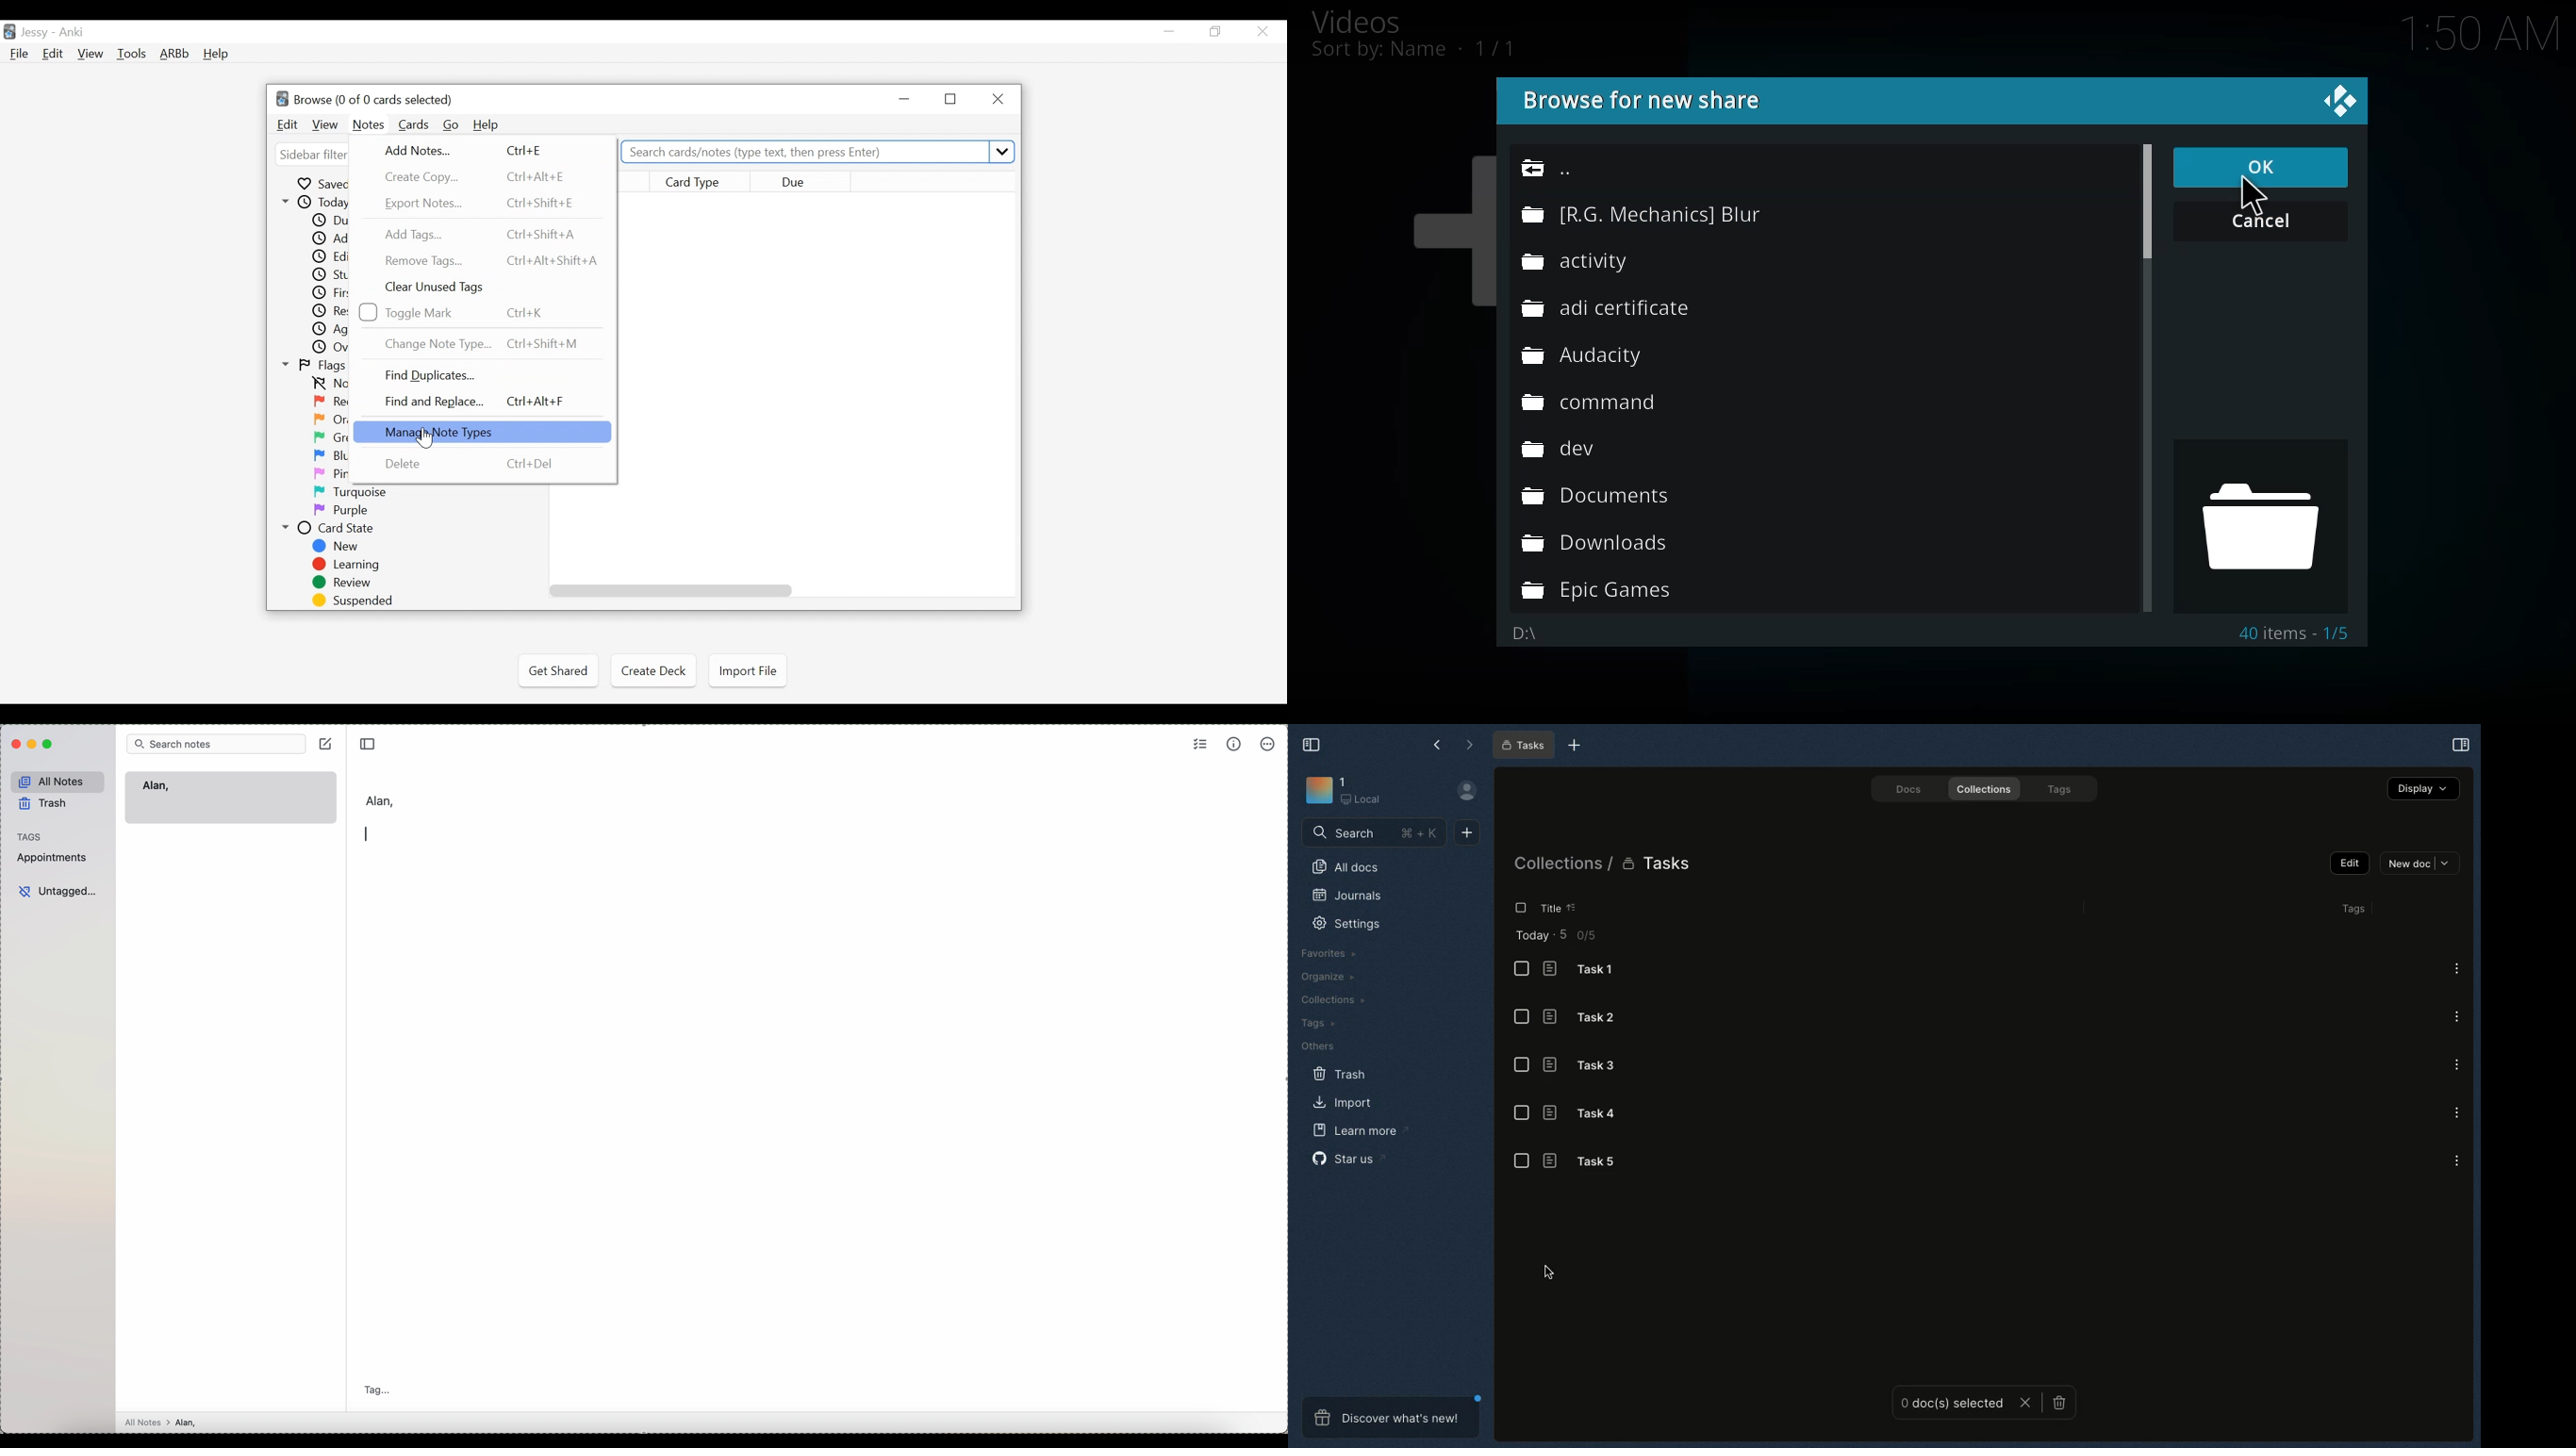  I want to click on Edit, so click(52, 55).